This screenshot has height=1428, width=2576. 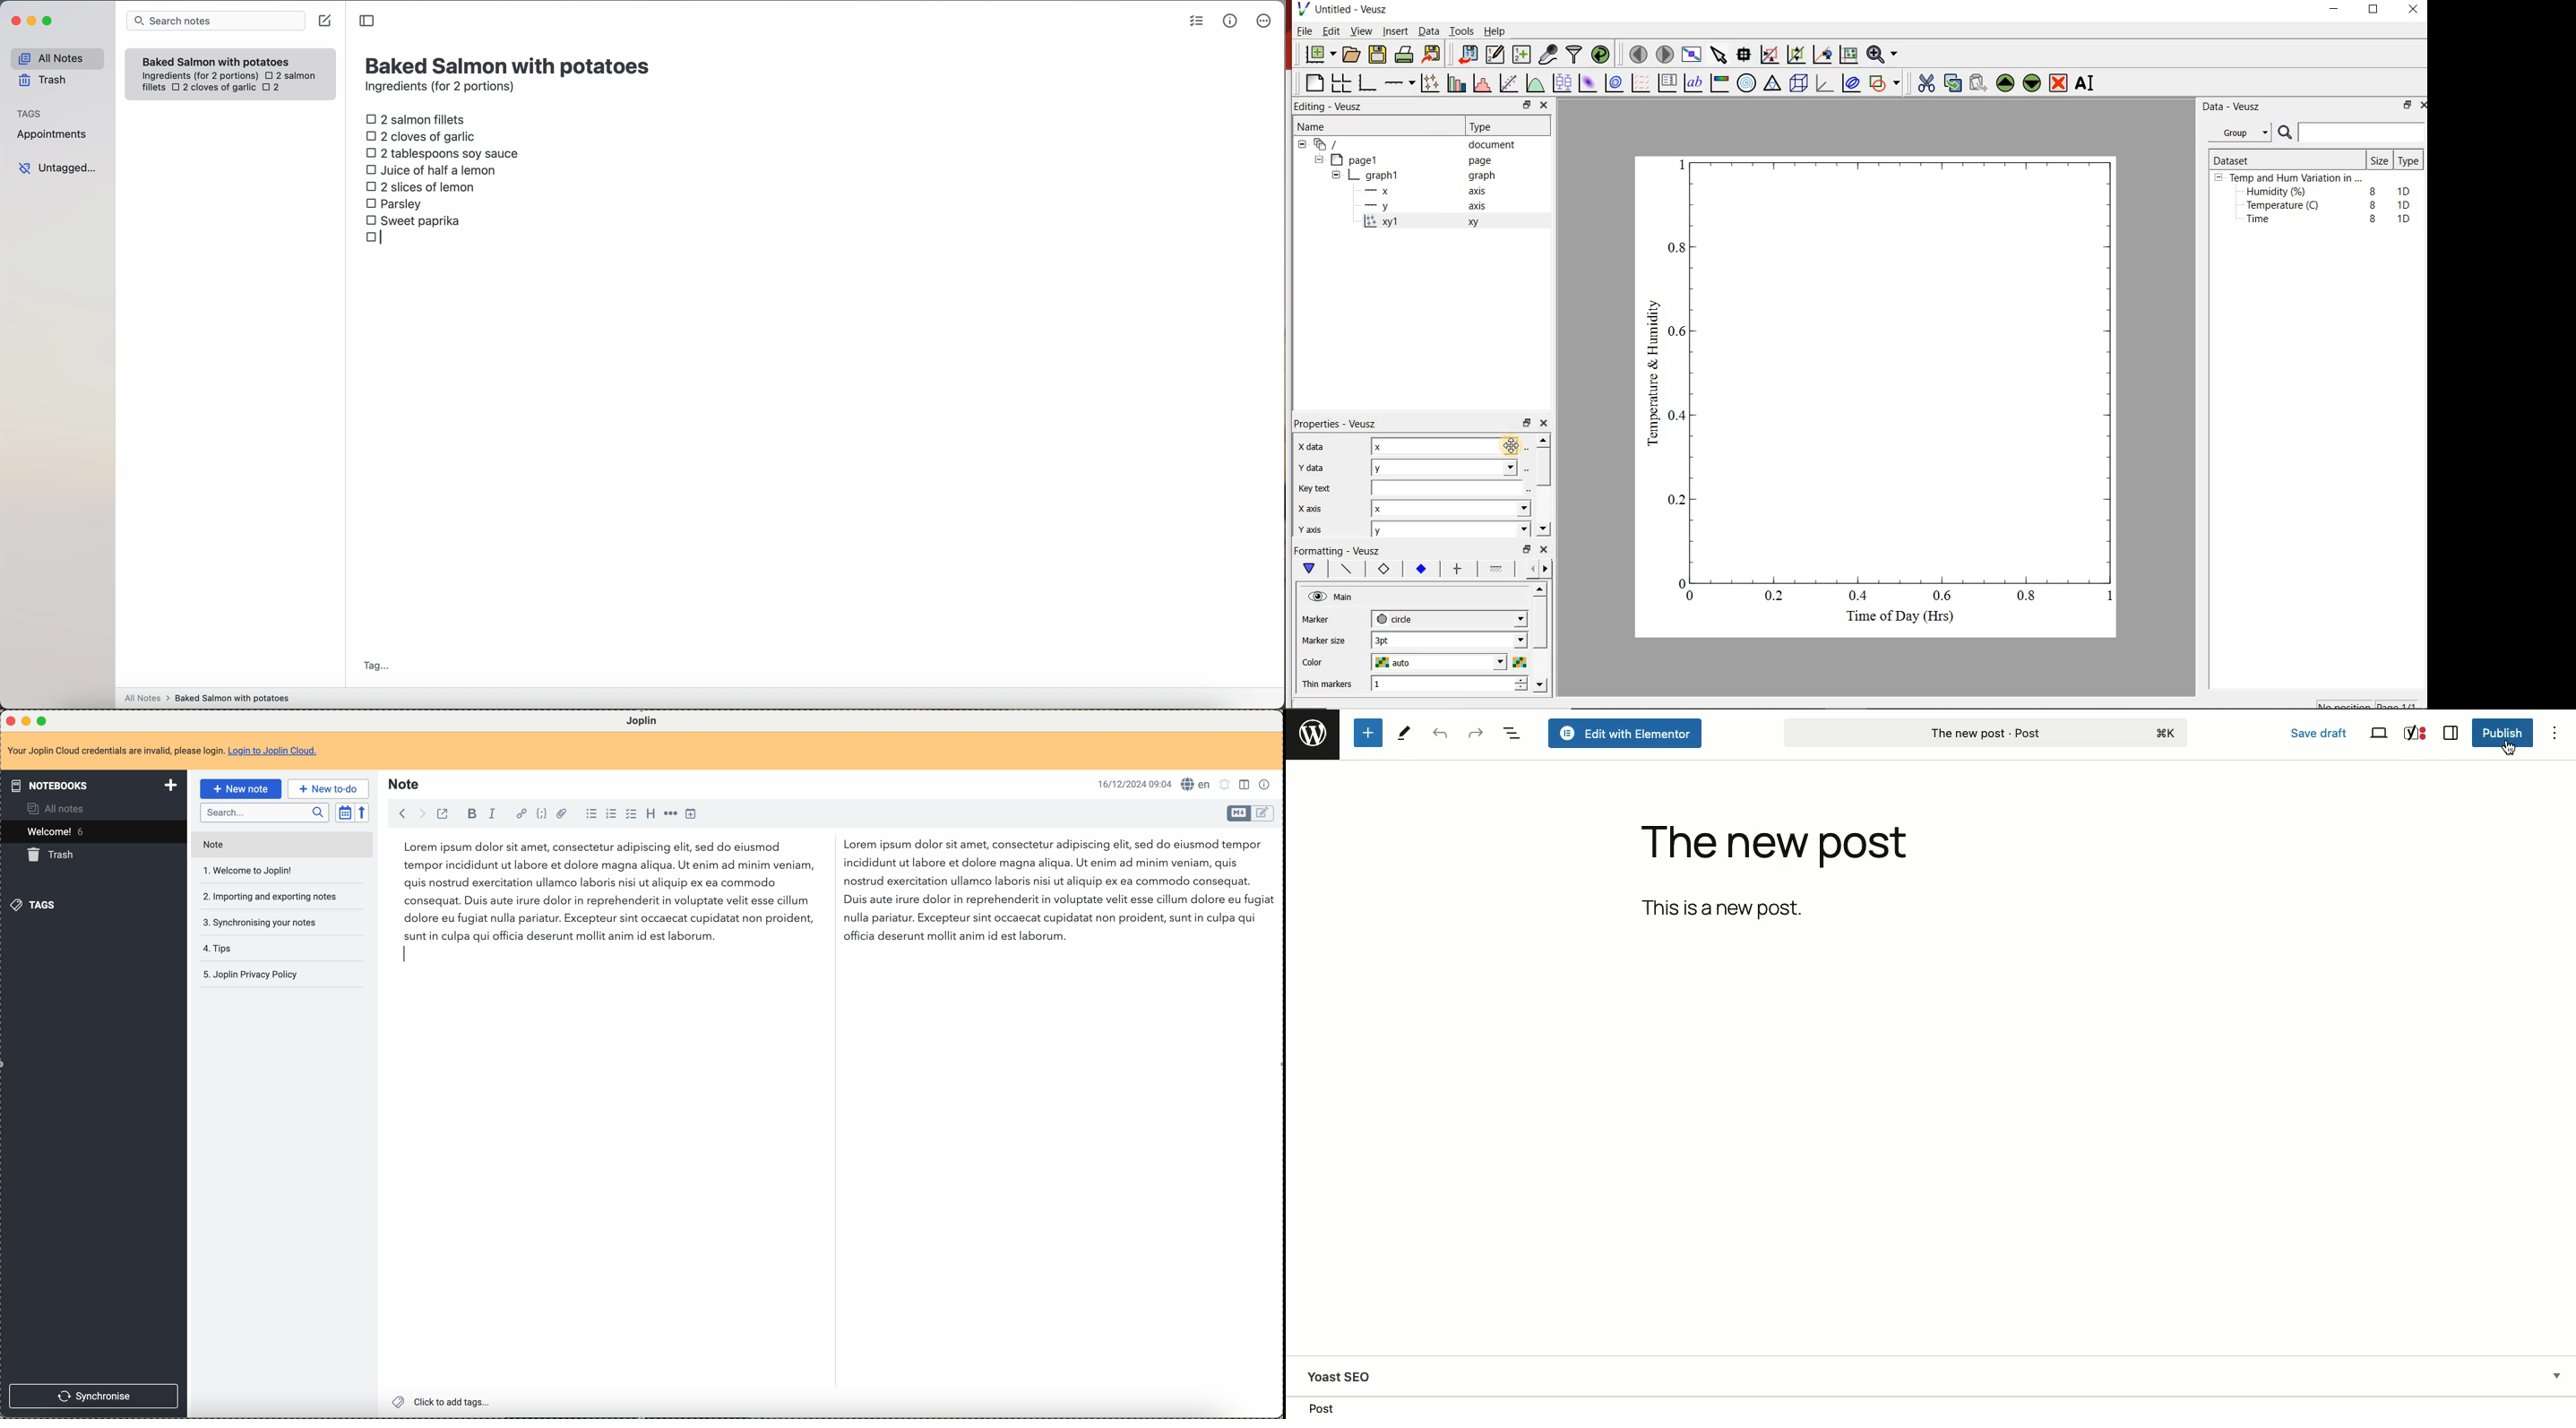 What do you see at coordinates (207, 697) in the screenshot?
I see `all notes > baked Salmon with potatoes` at bounding box center [207, 697].